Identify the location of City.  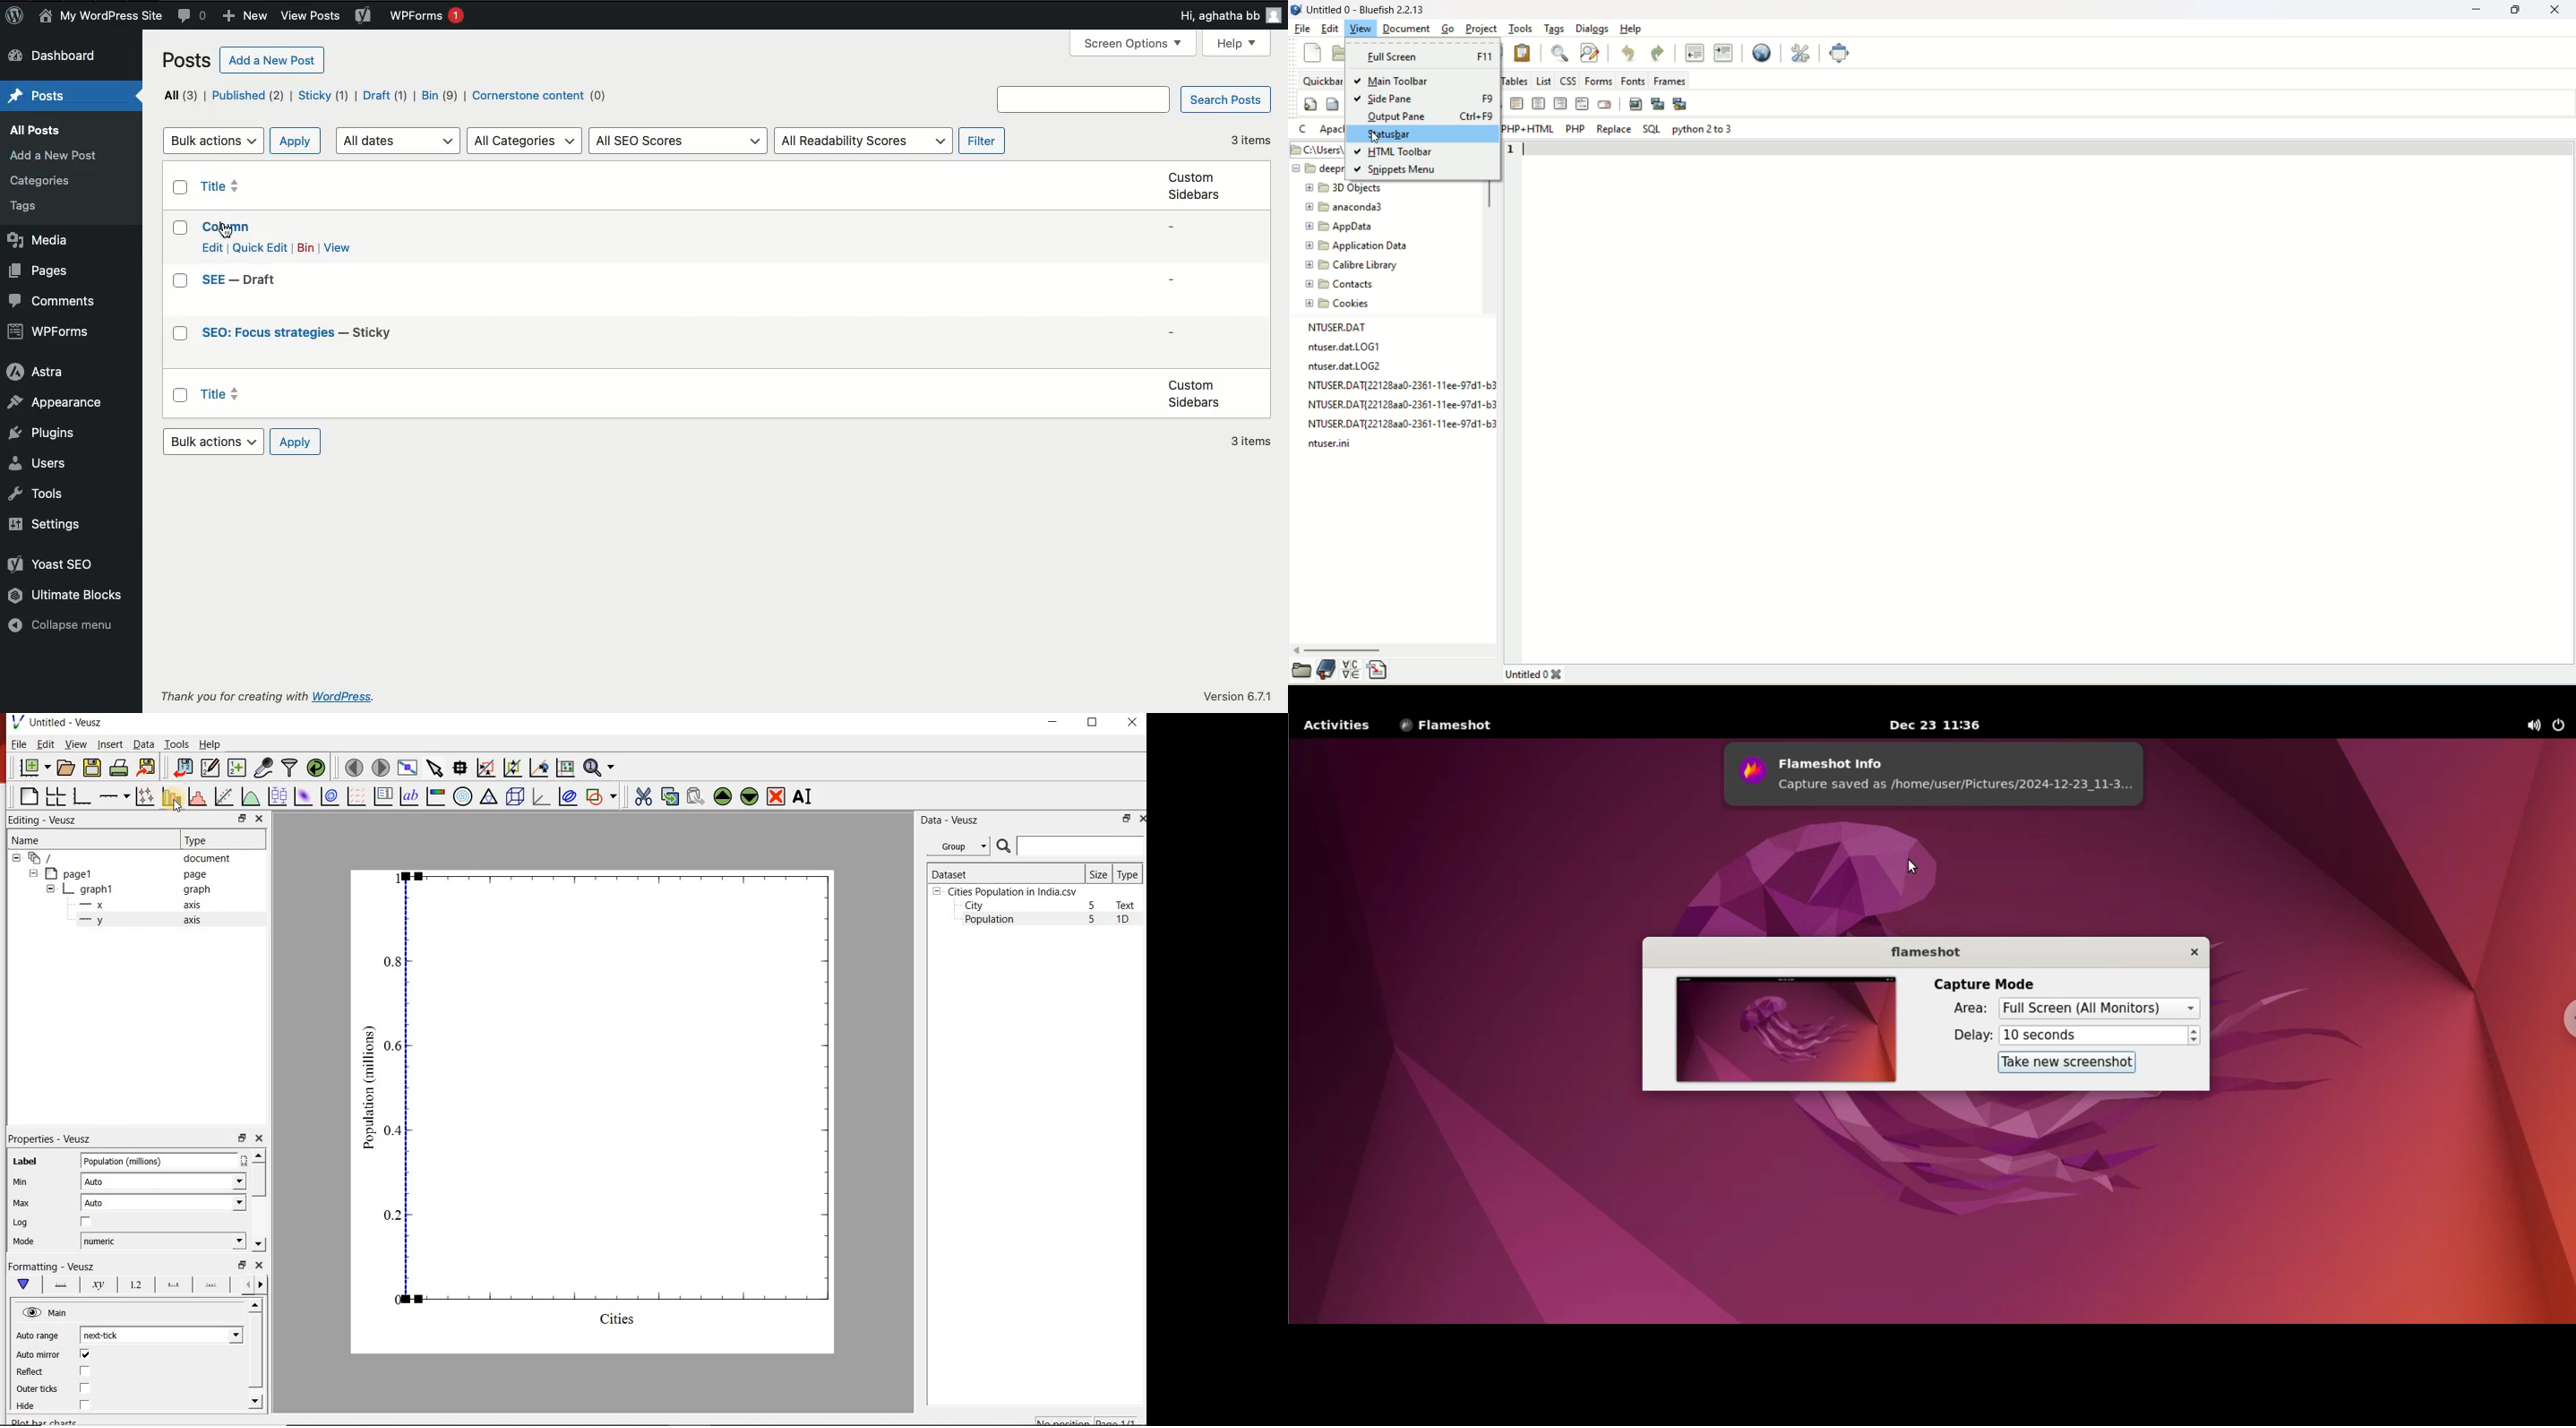
(975, 906).